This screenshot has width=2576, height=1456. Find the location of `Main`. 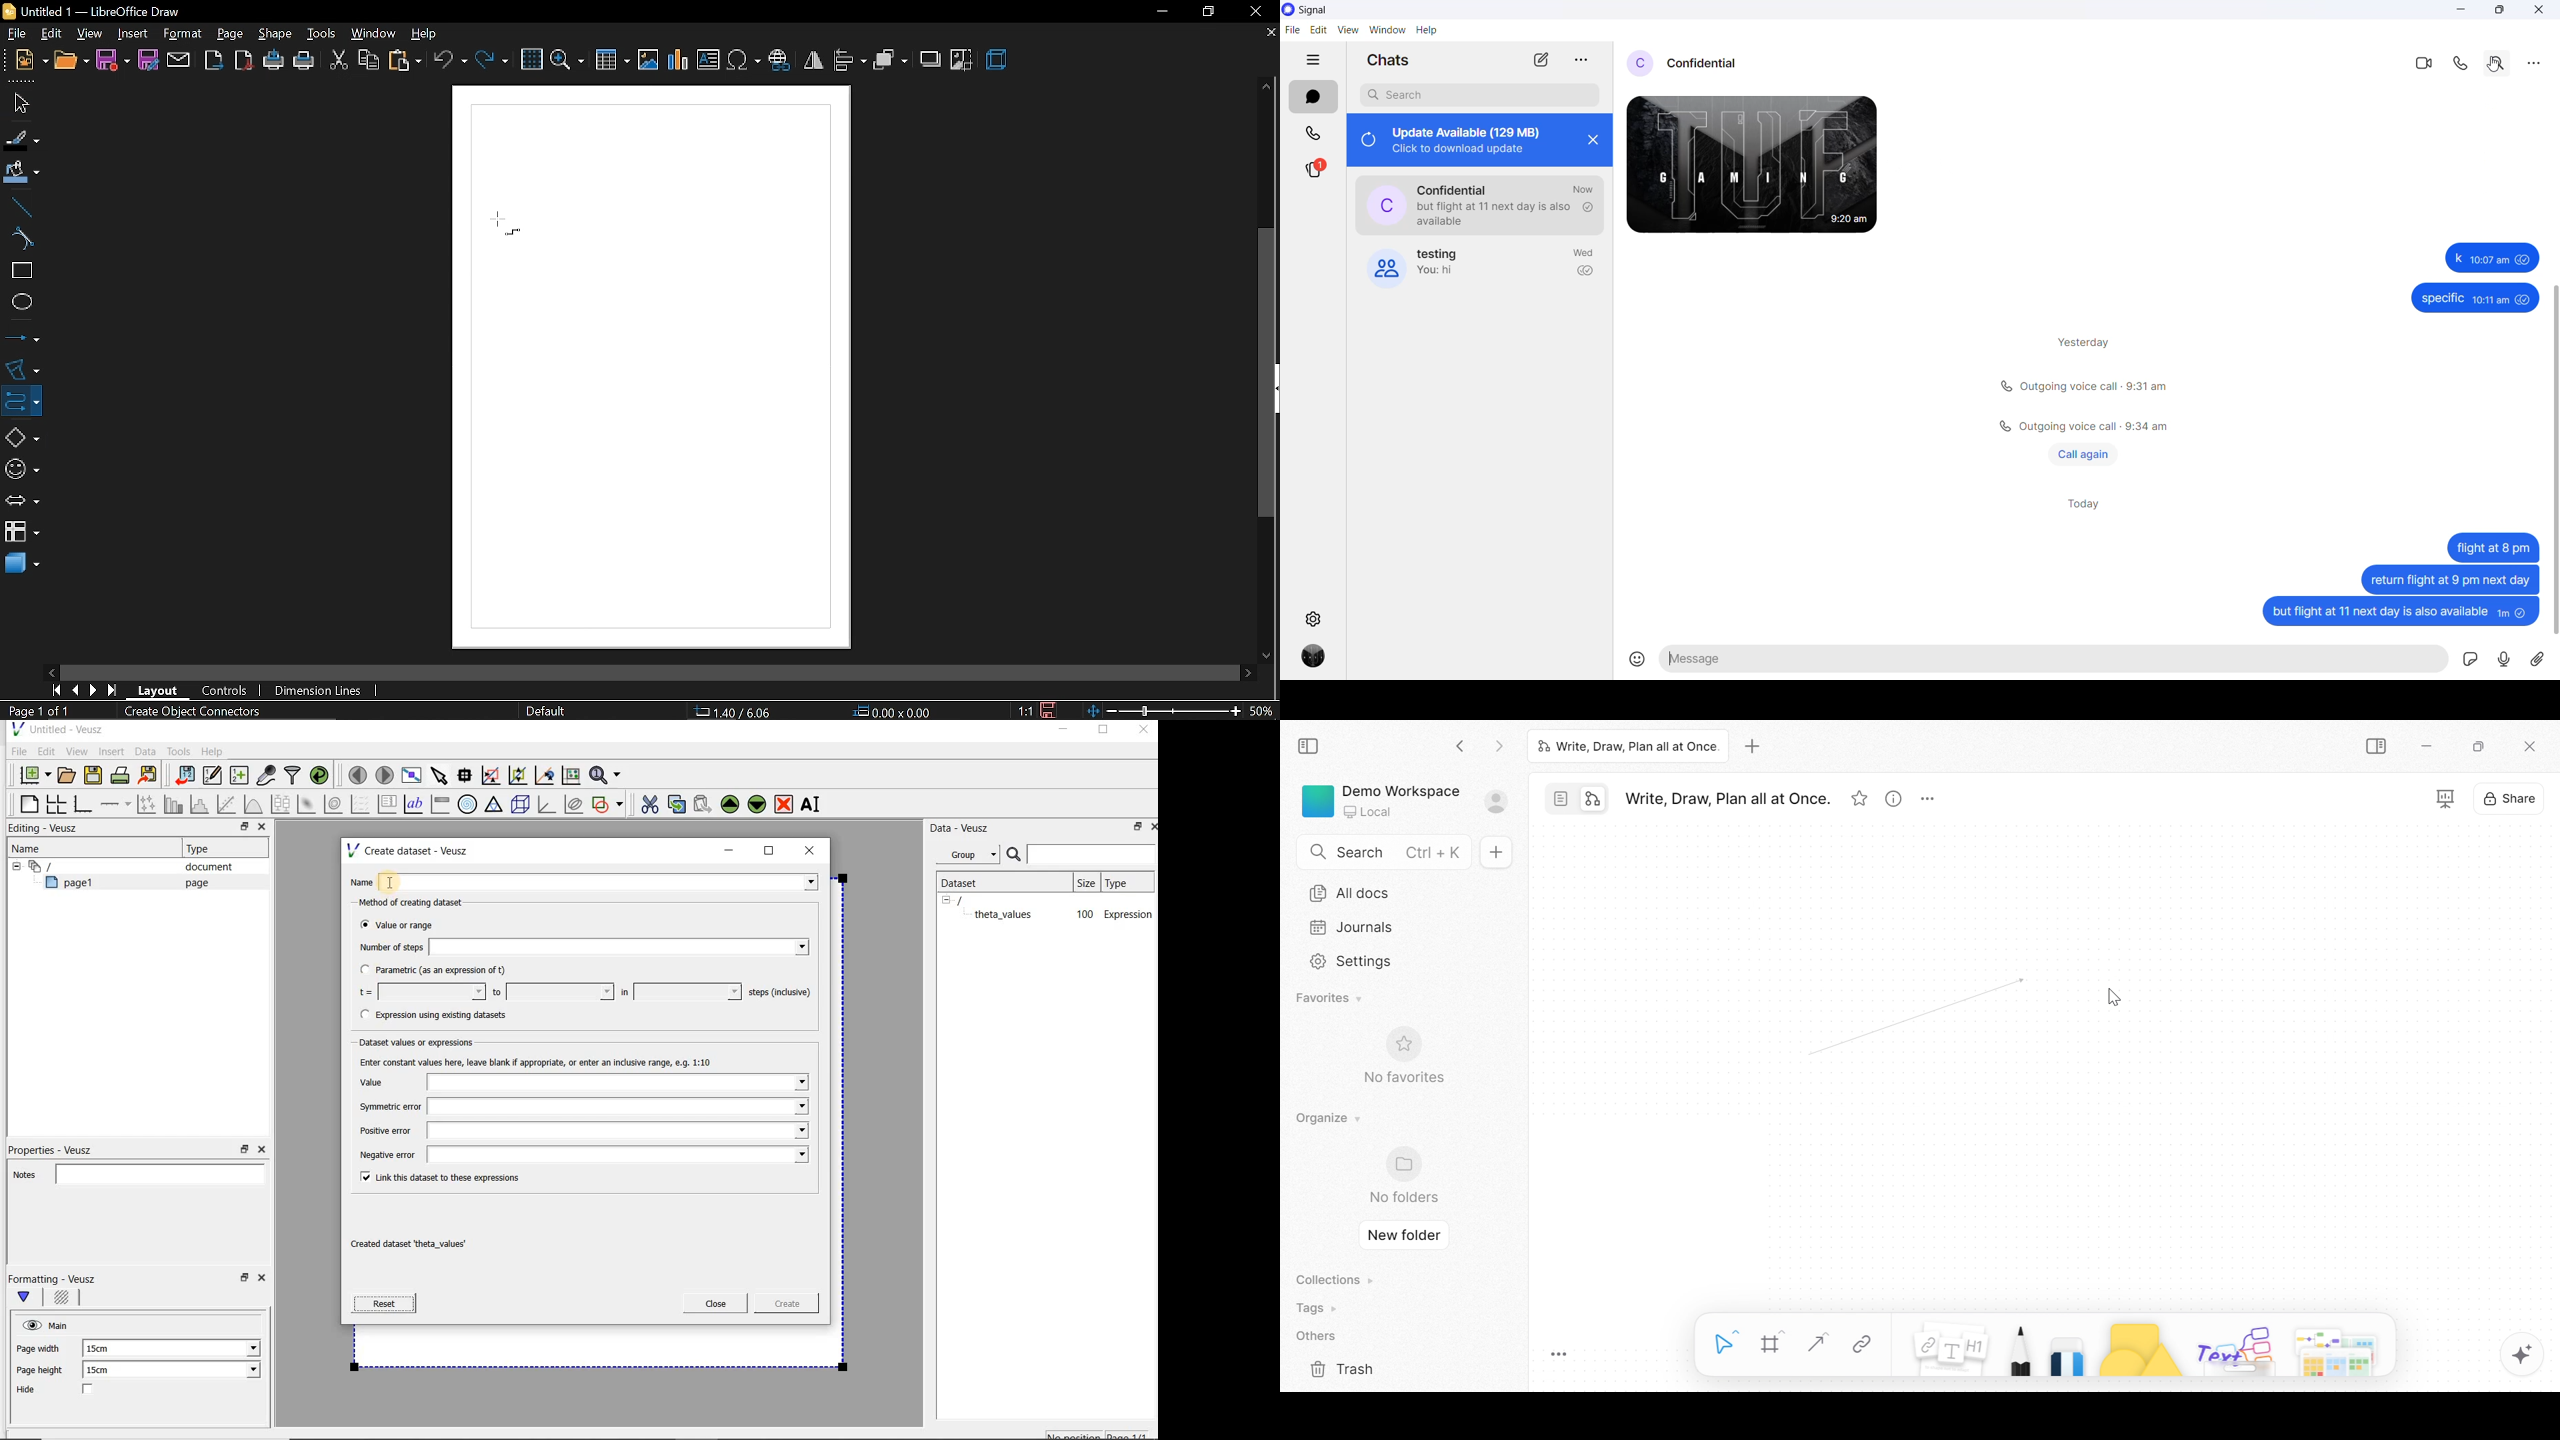

Main is located at coordinates (61, 1324).